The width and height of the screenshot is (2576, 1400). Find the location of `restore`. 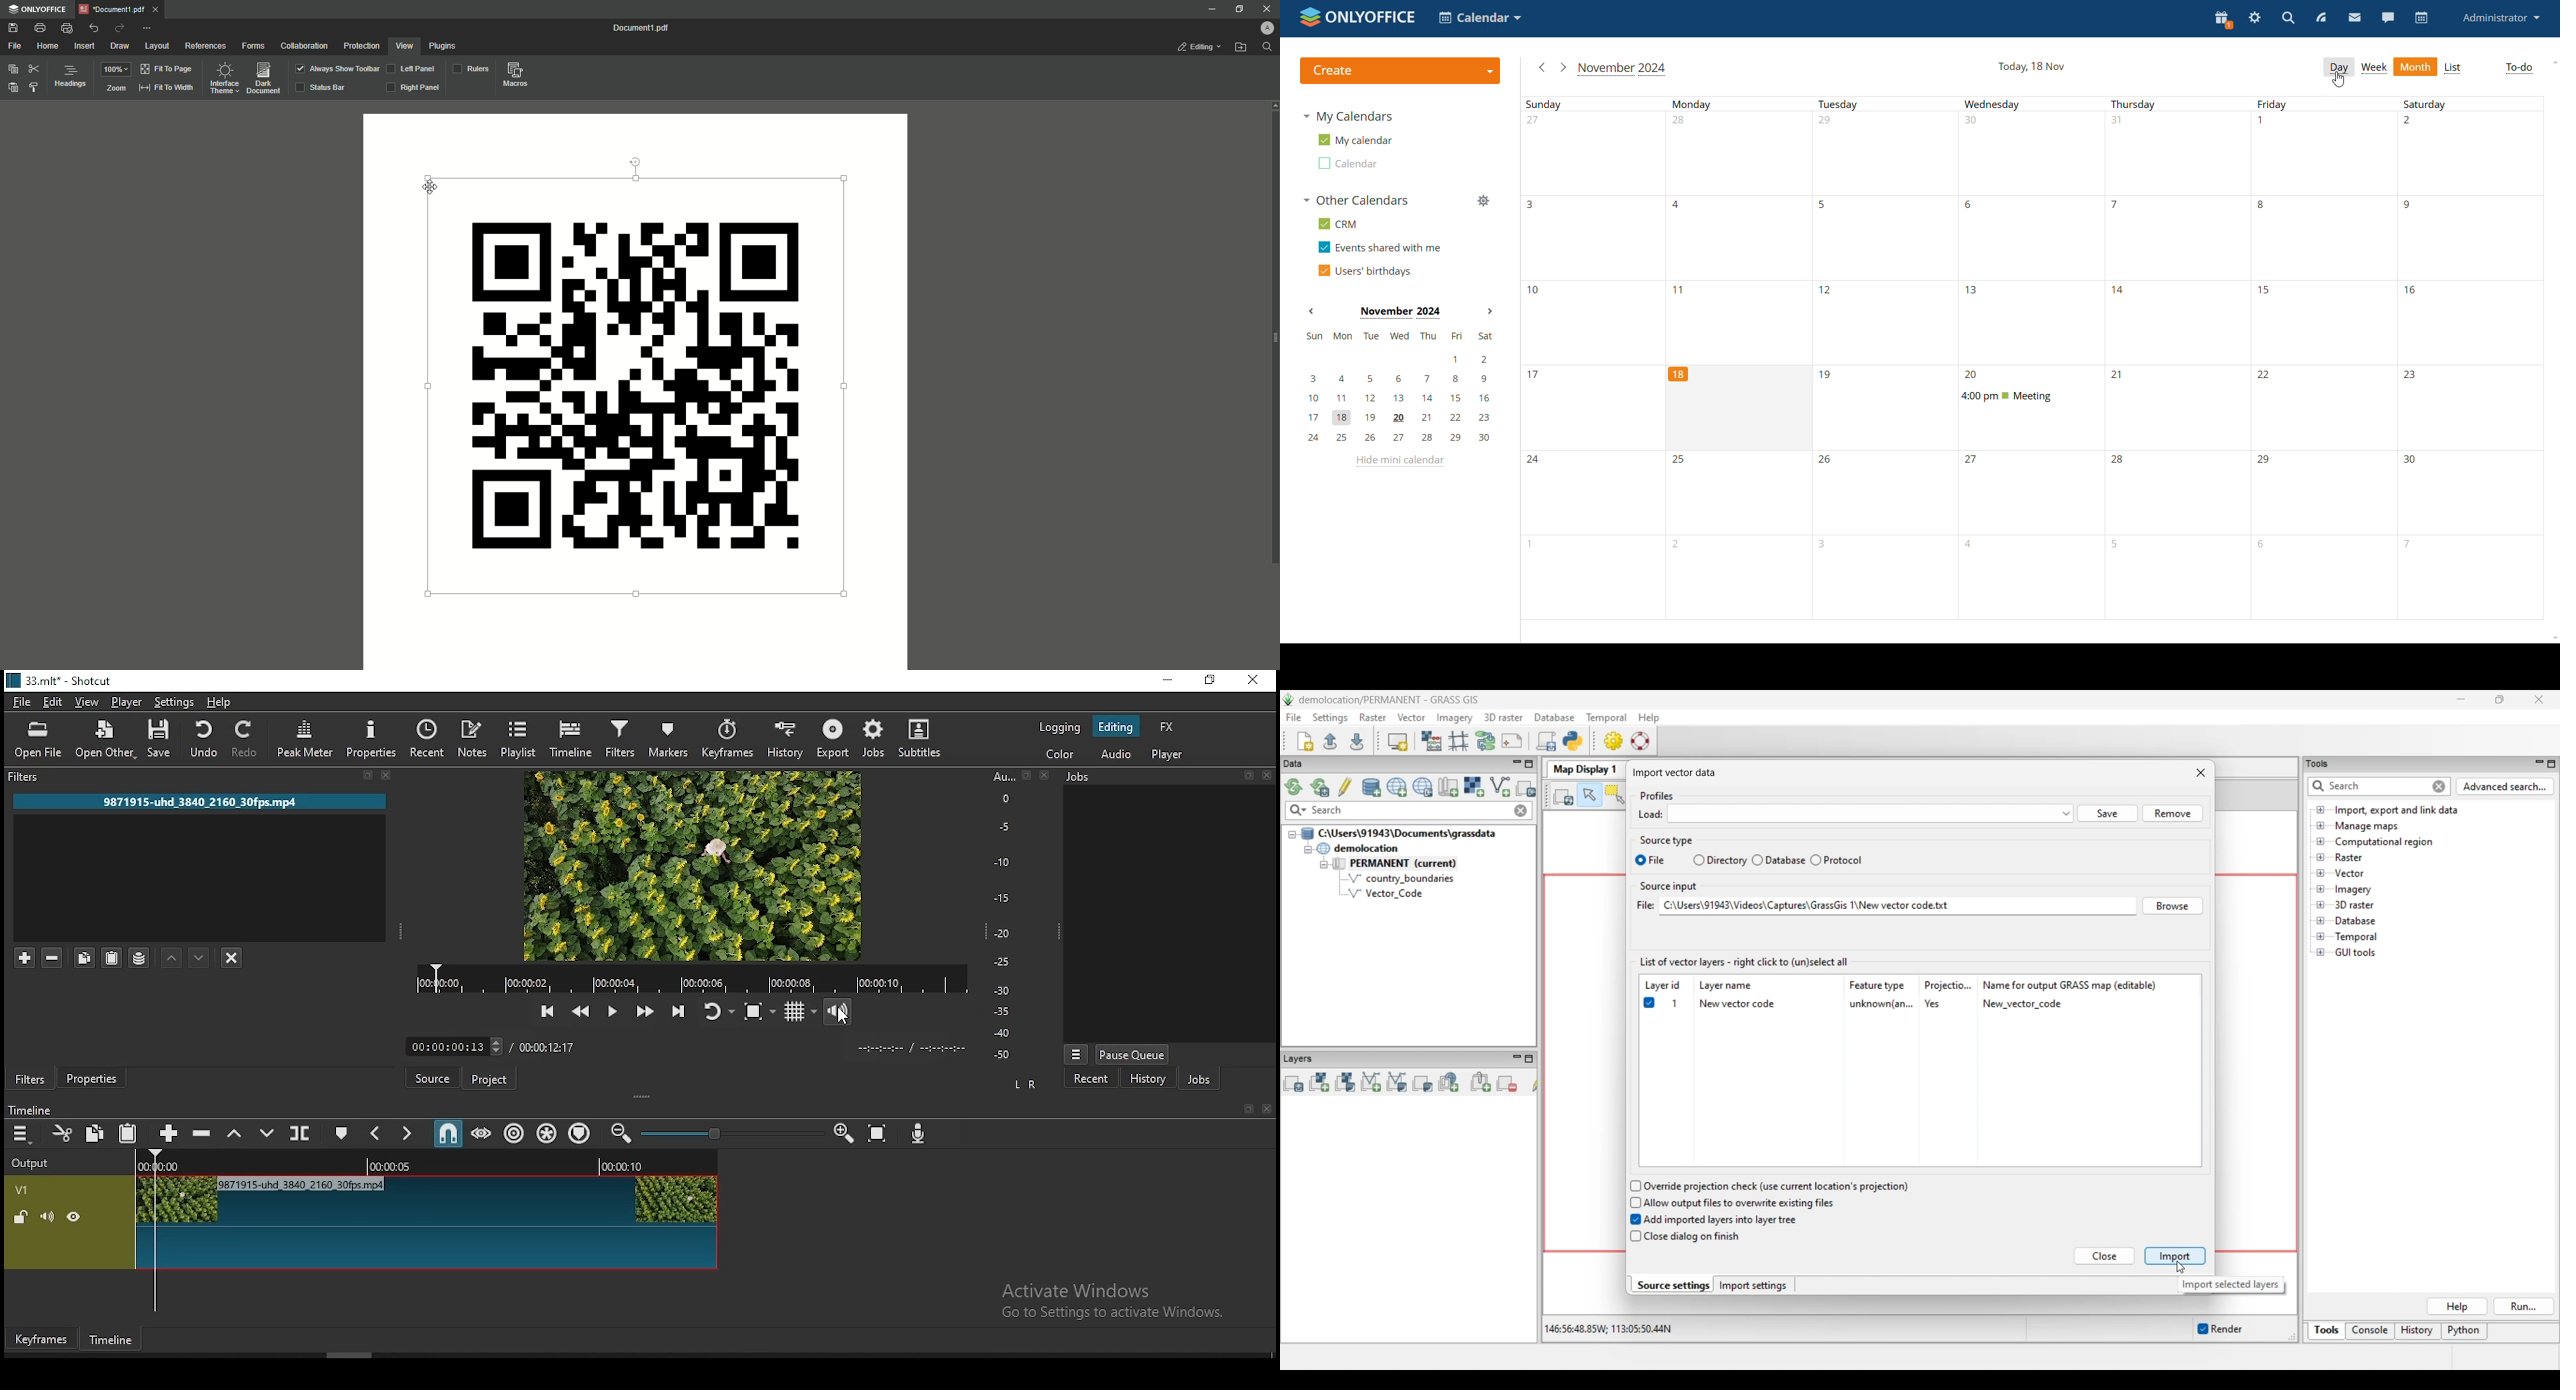

restore is located at coordinates (1211, 680).